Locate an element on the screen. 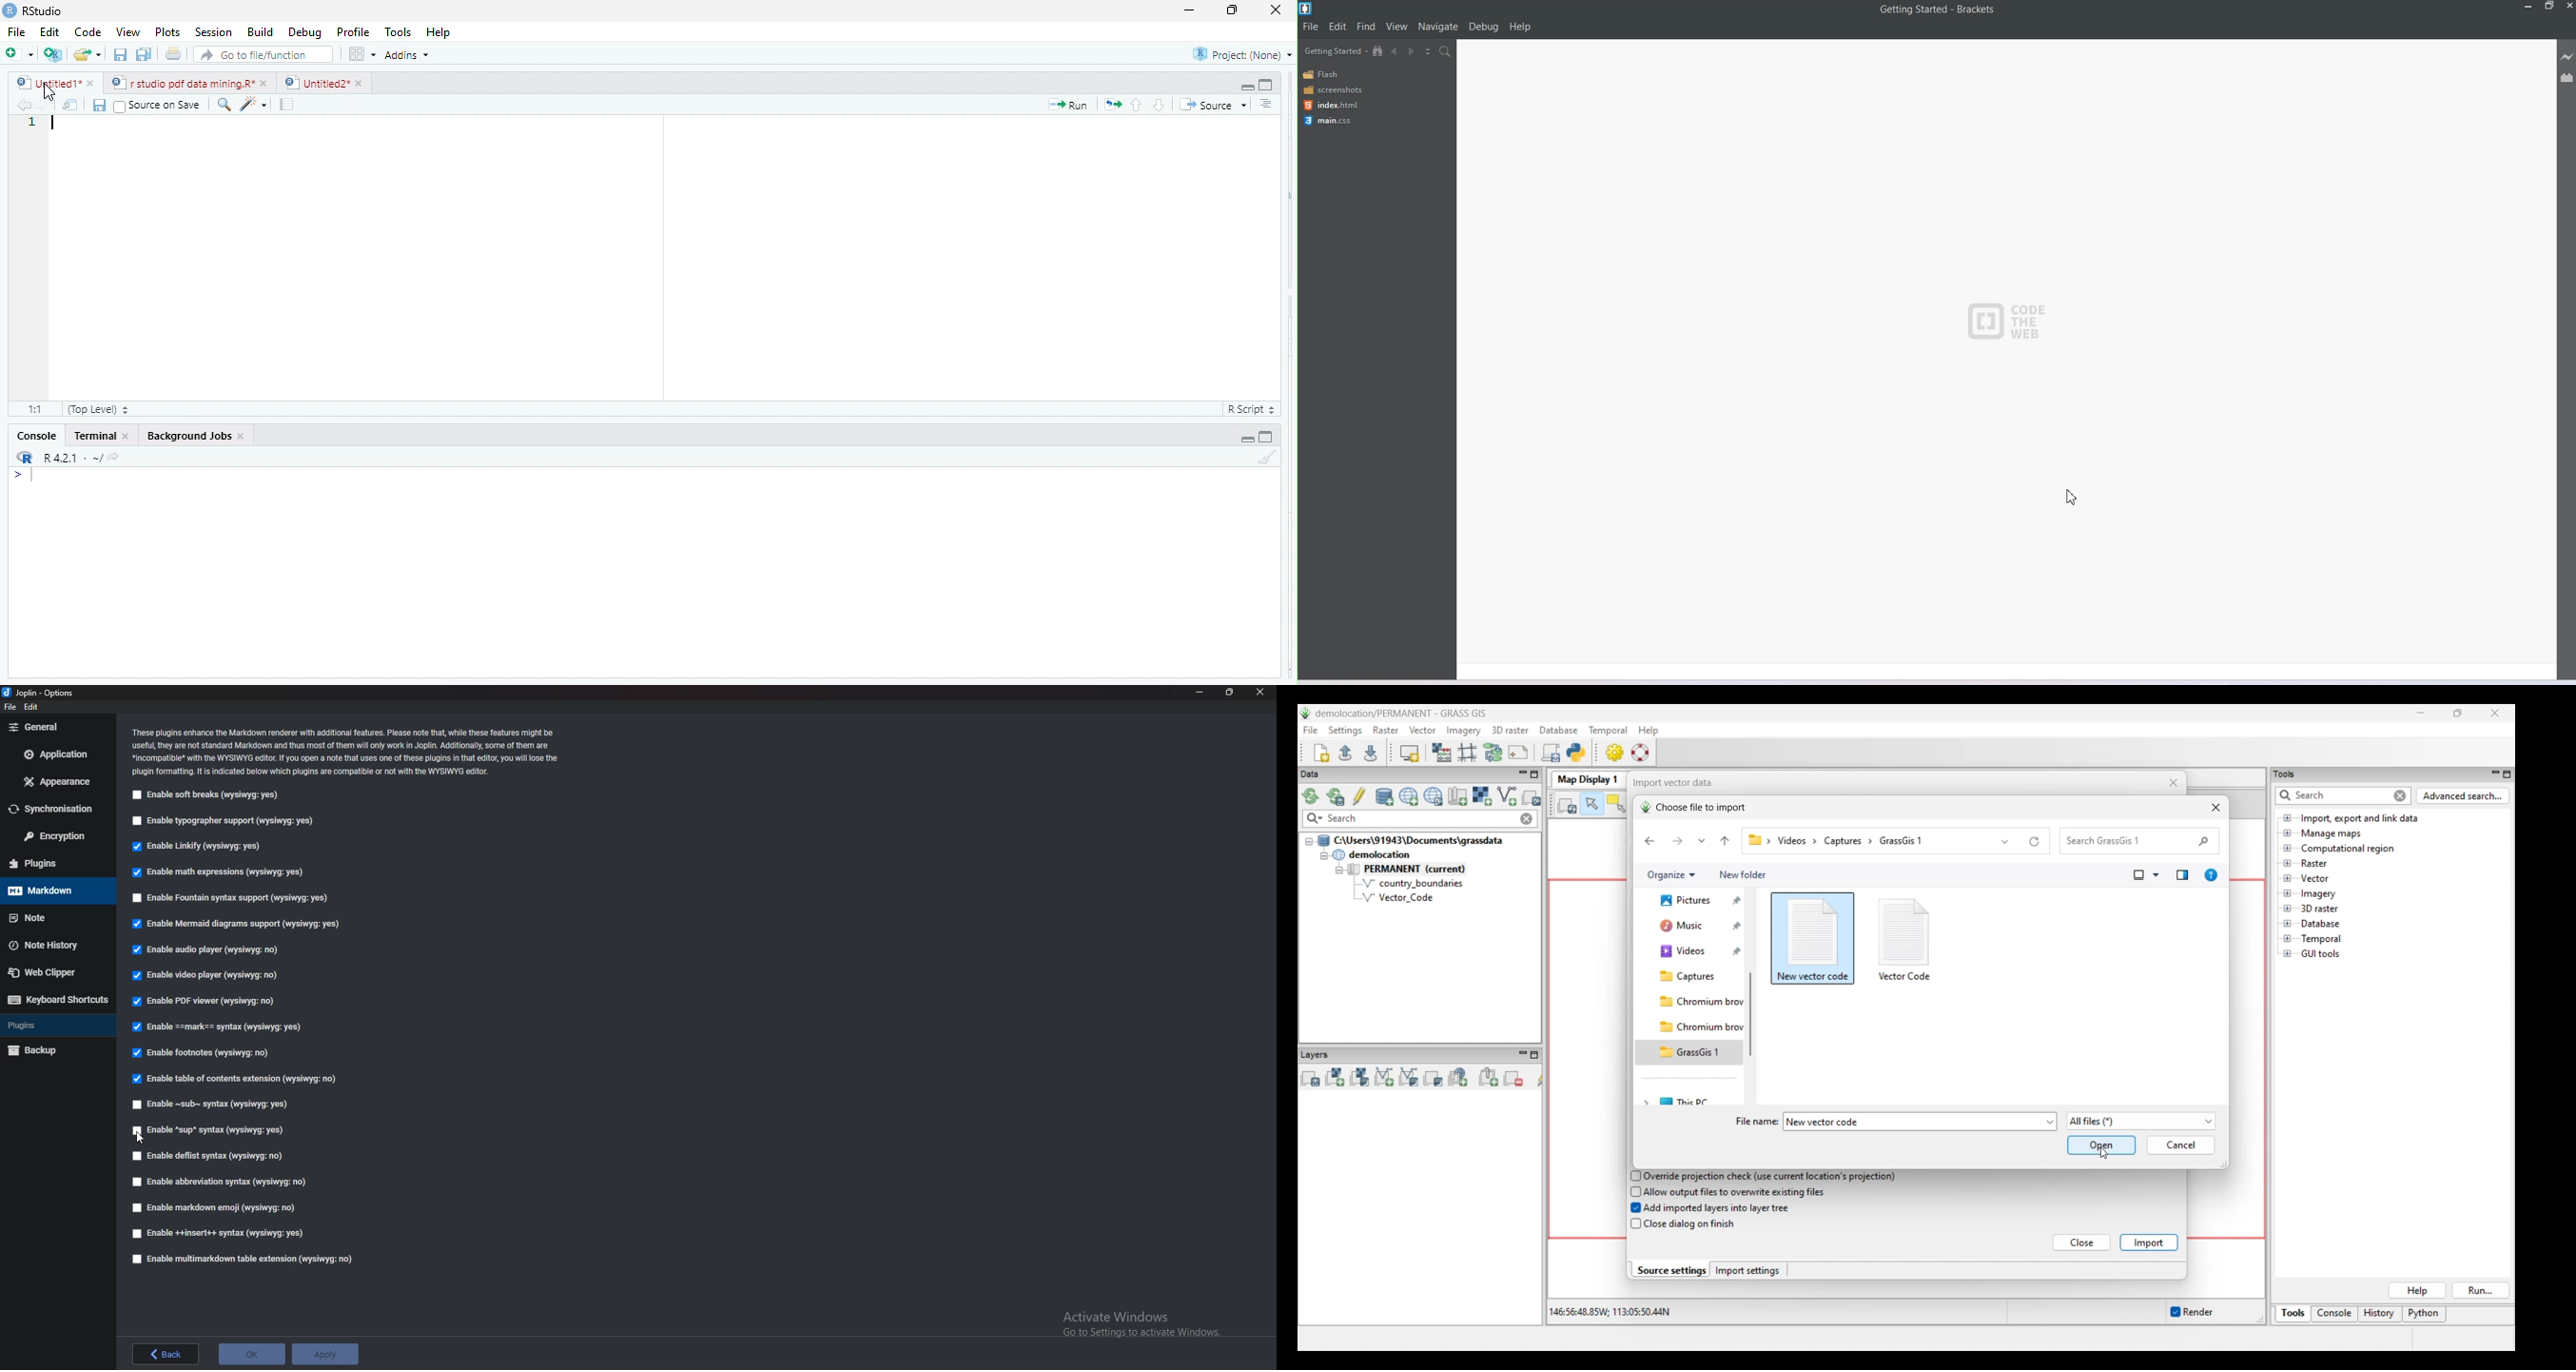 The image size is (2576, 1372). save current document is located at coordinates (120, 55).